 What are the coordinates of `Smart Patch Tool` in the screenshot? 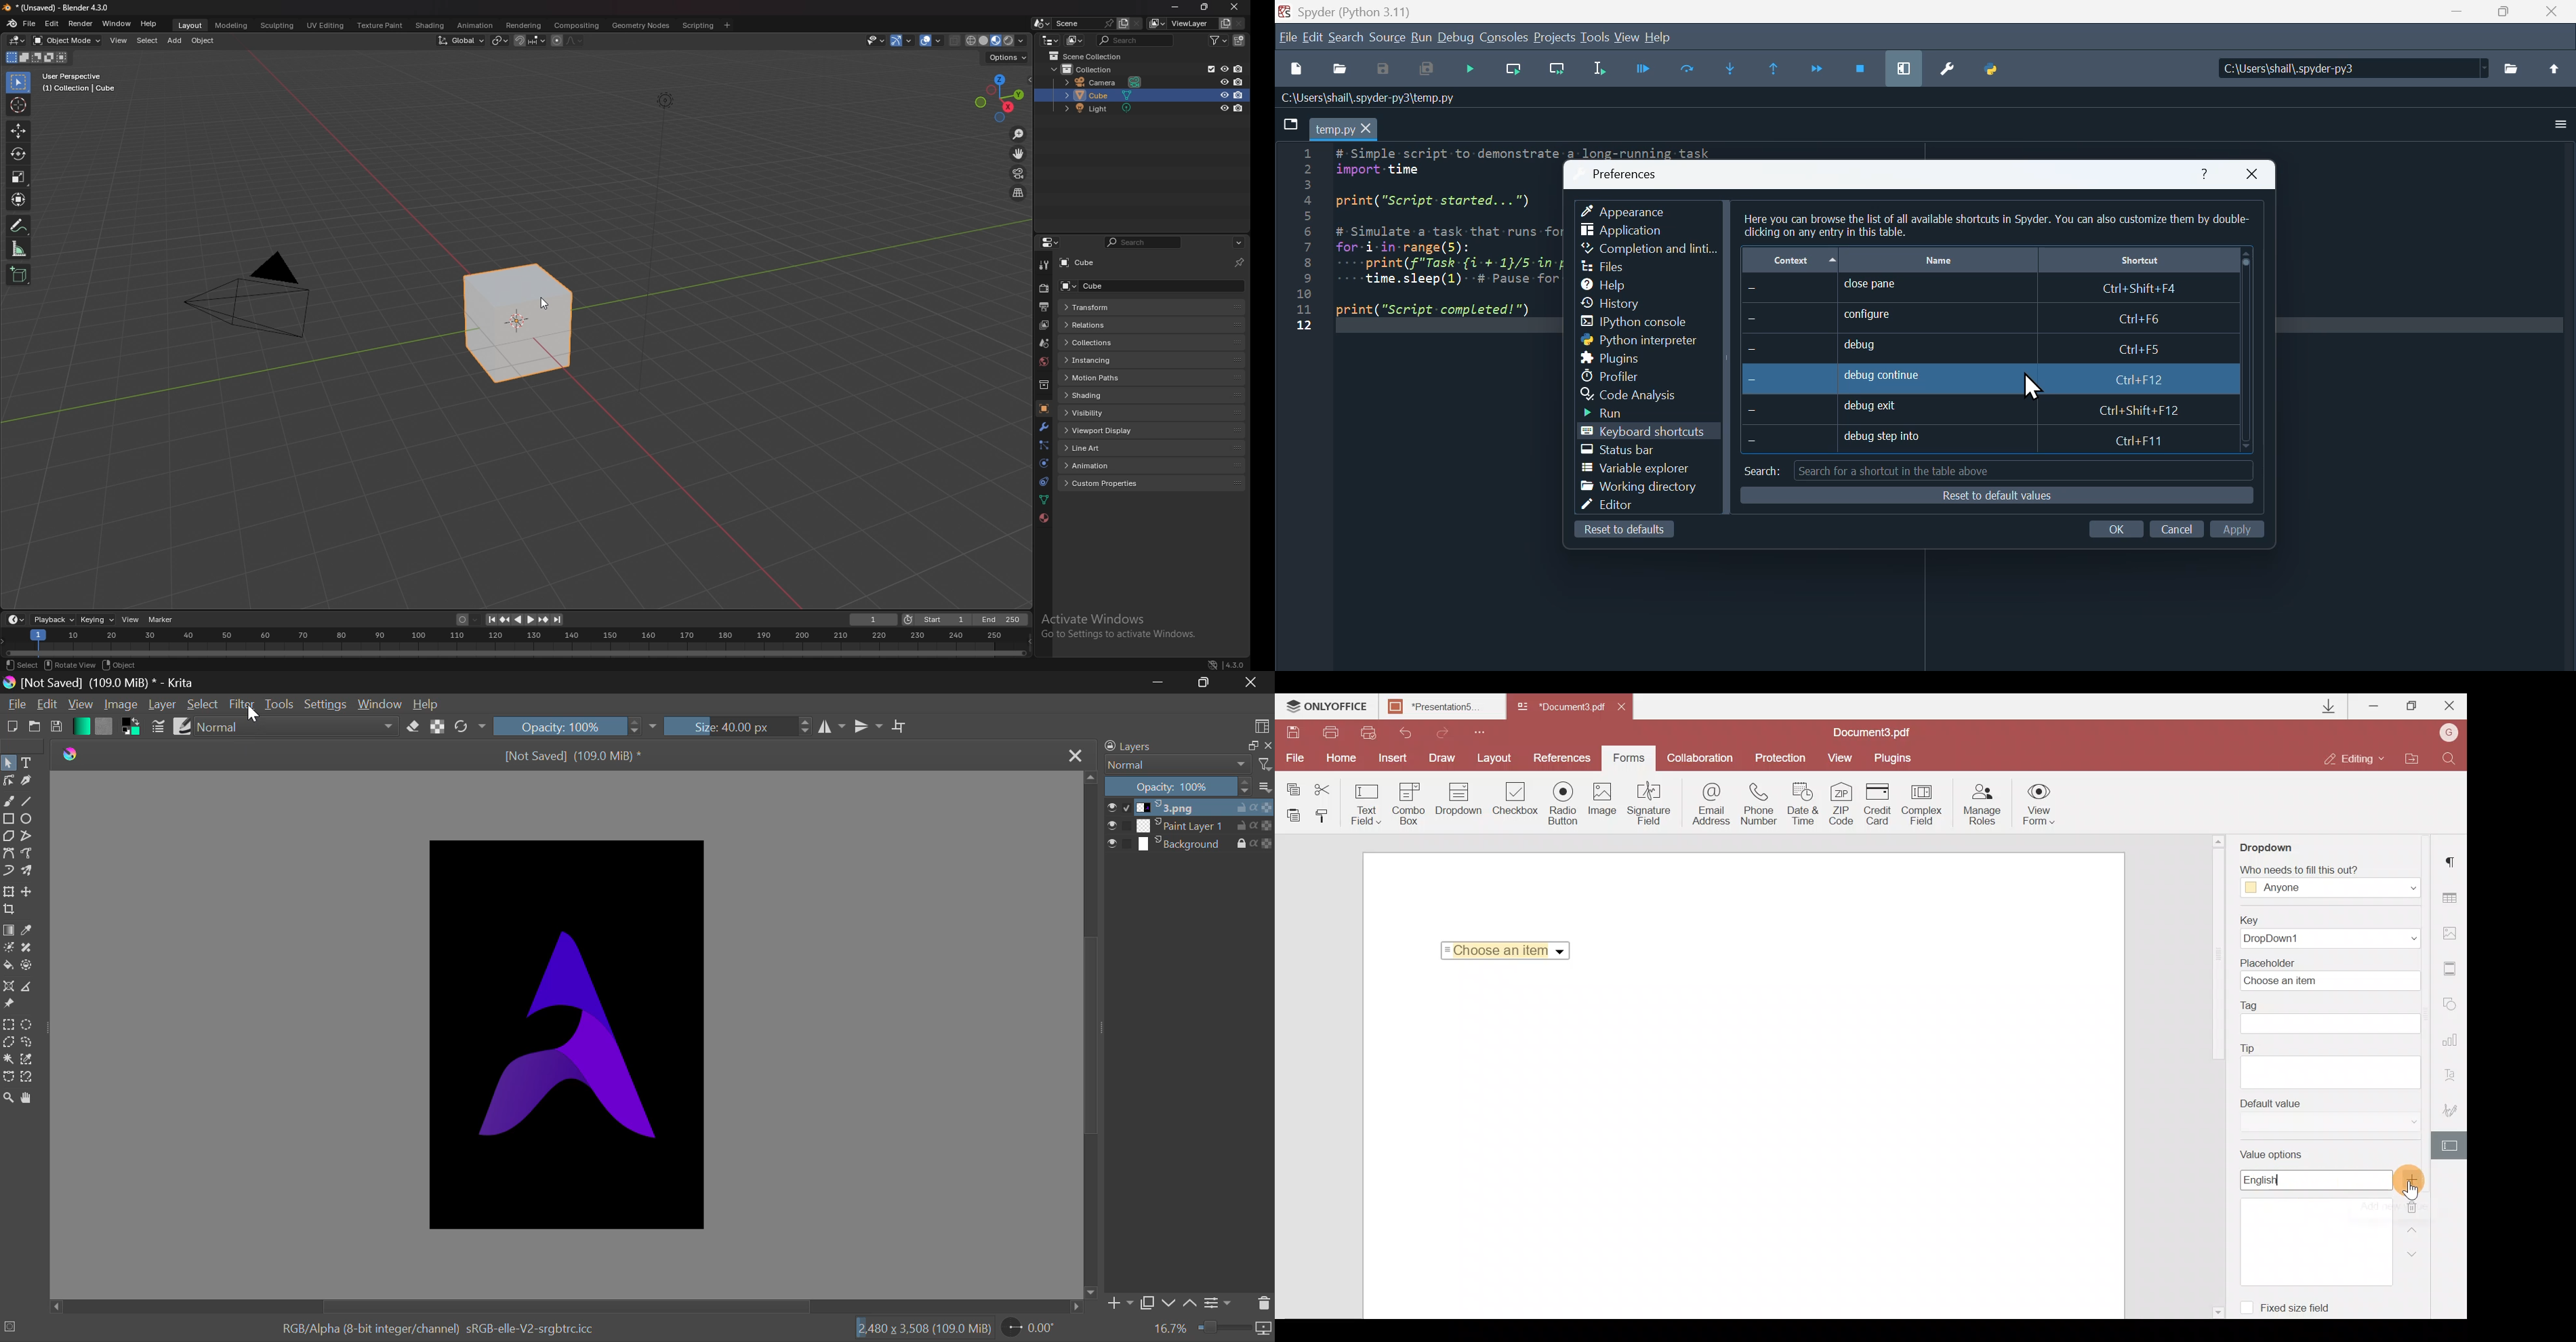 It's located at (25, 949).